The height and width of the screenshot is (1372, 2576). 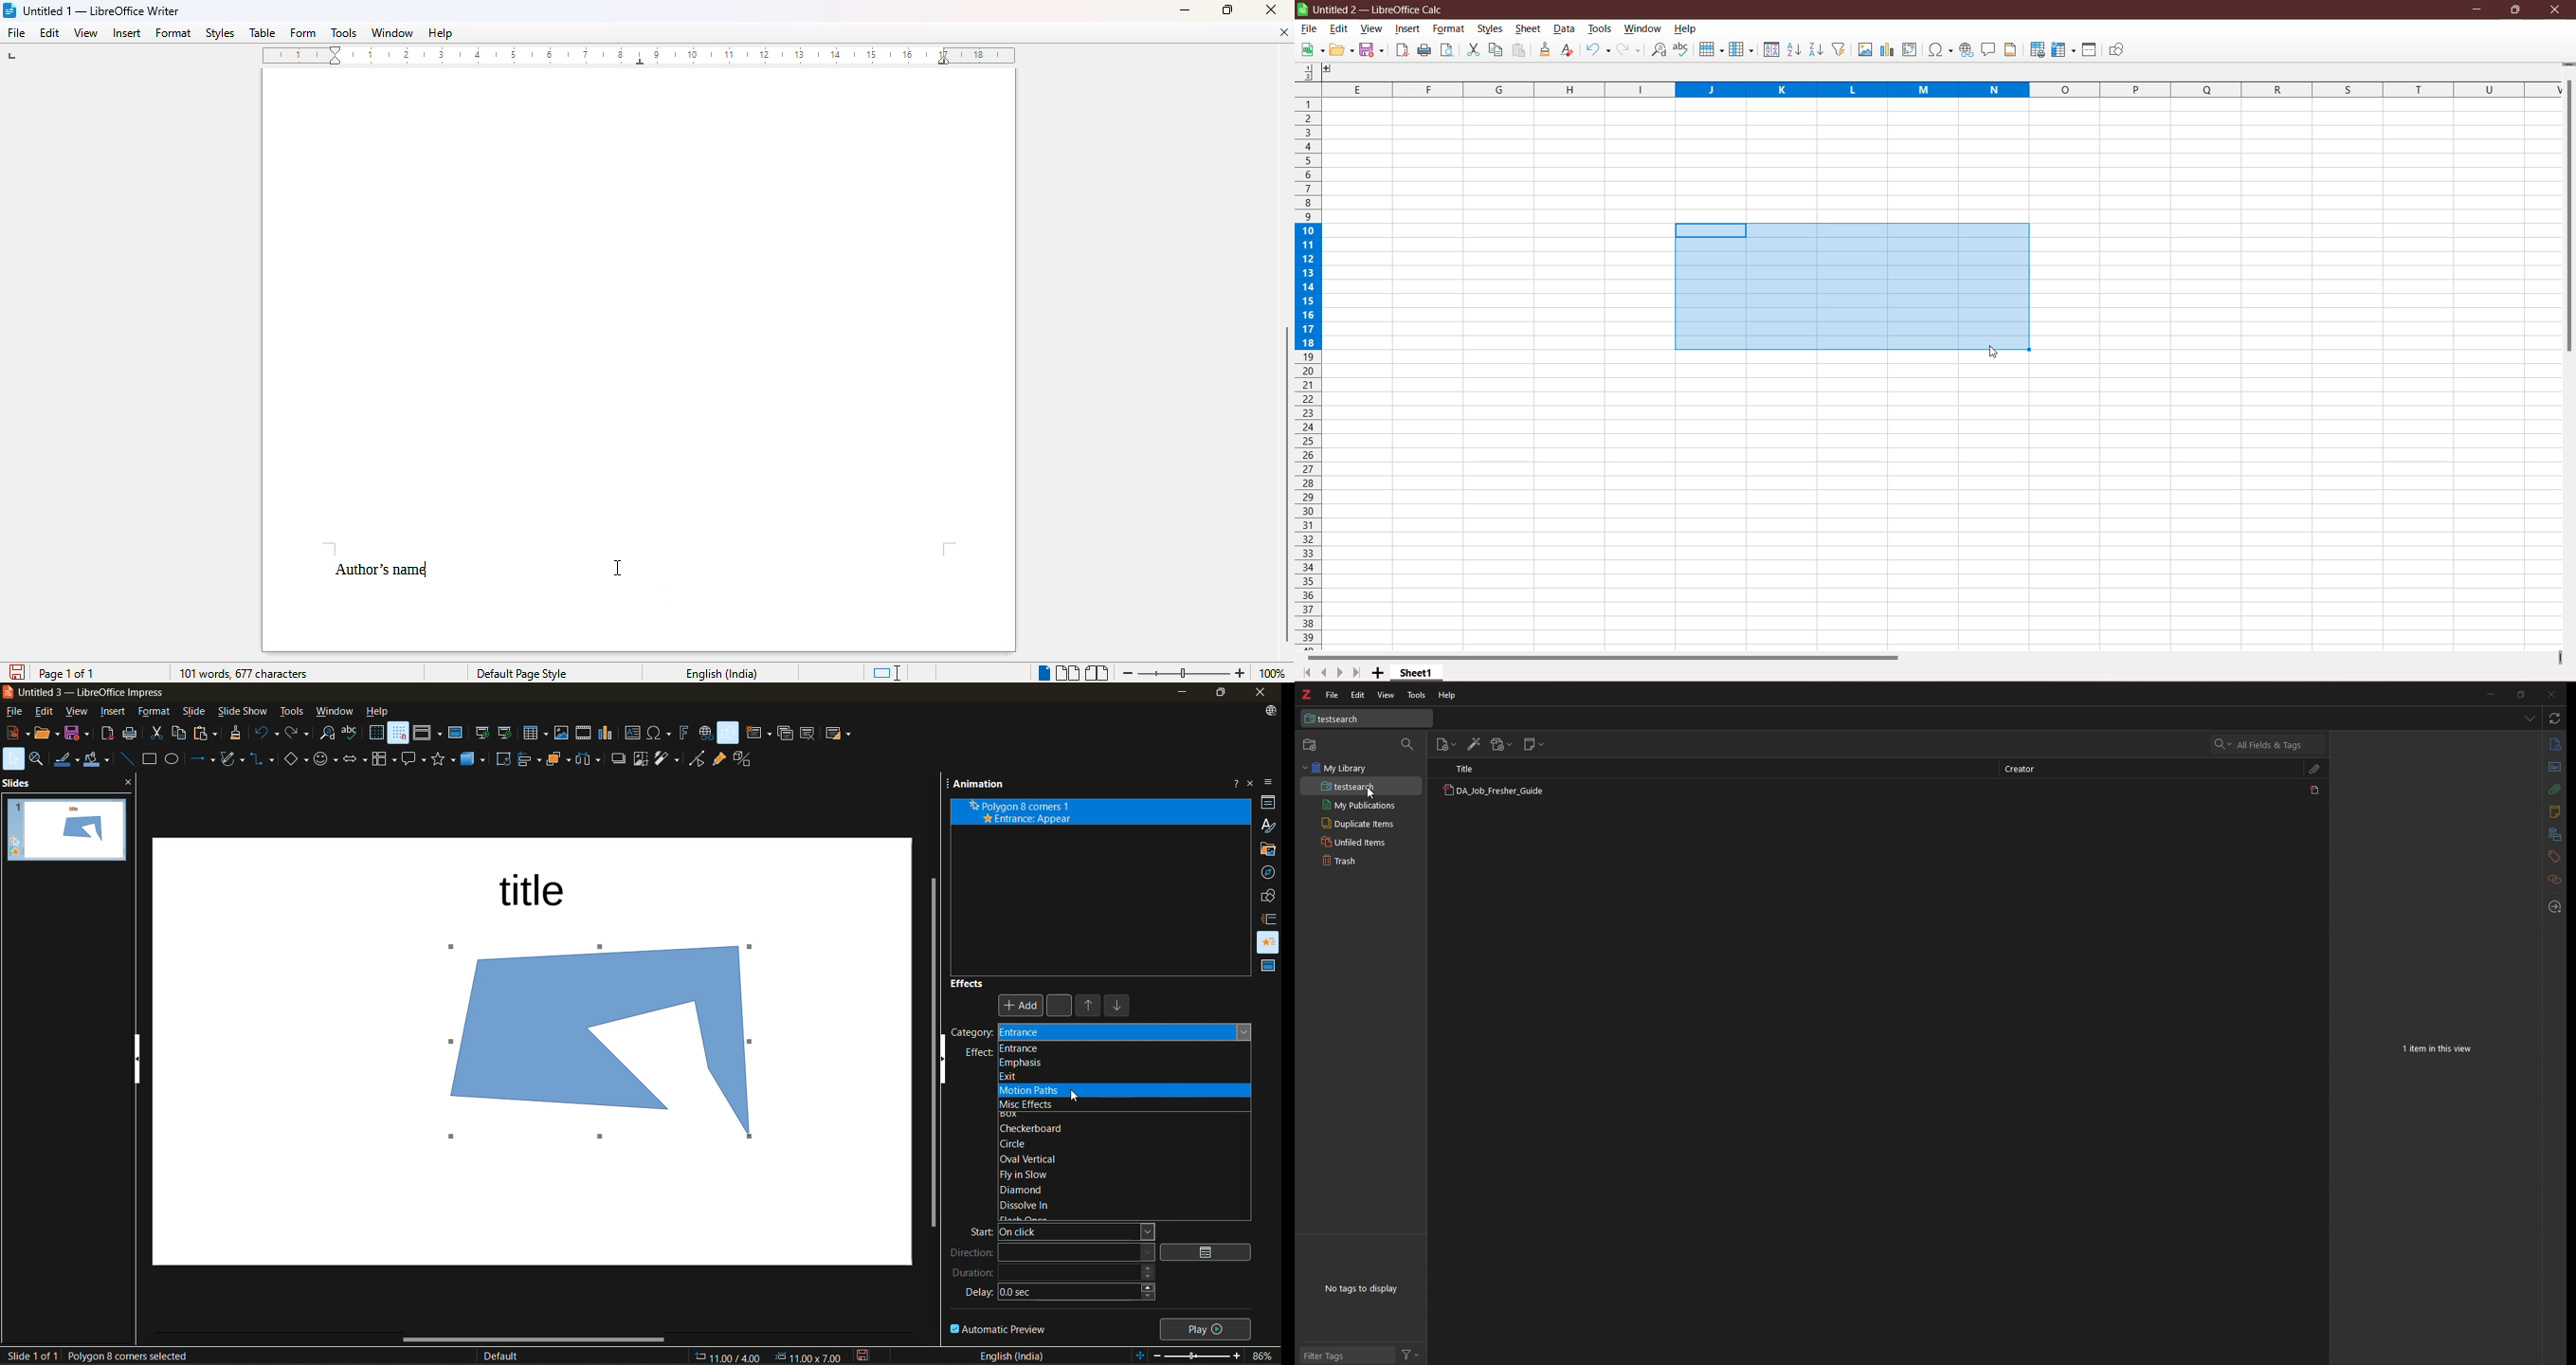 What do you see at coordinates (606, 733) in the screenshot?
I see `insert chart` at bounding box center [606, 733].